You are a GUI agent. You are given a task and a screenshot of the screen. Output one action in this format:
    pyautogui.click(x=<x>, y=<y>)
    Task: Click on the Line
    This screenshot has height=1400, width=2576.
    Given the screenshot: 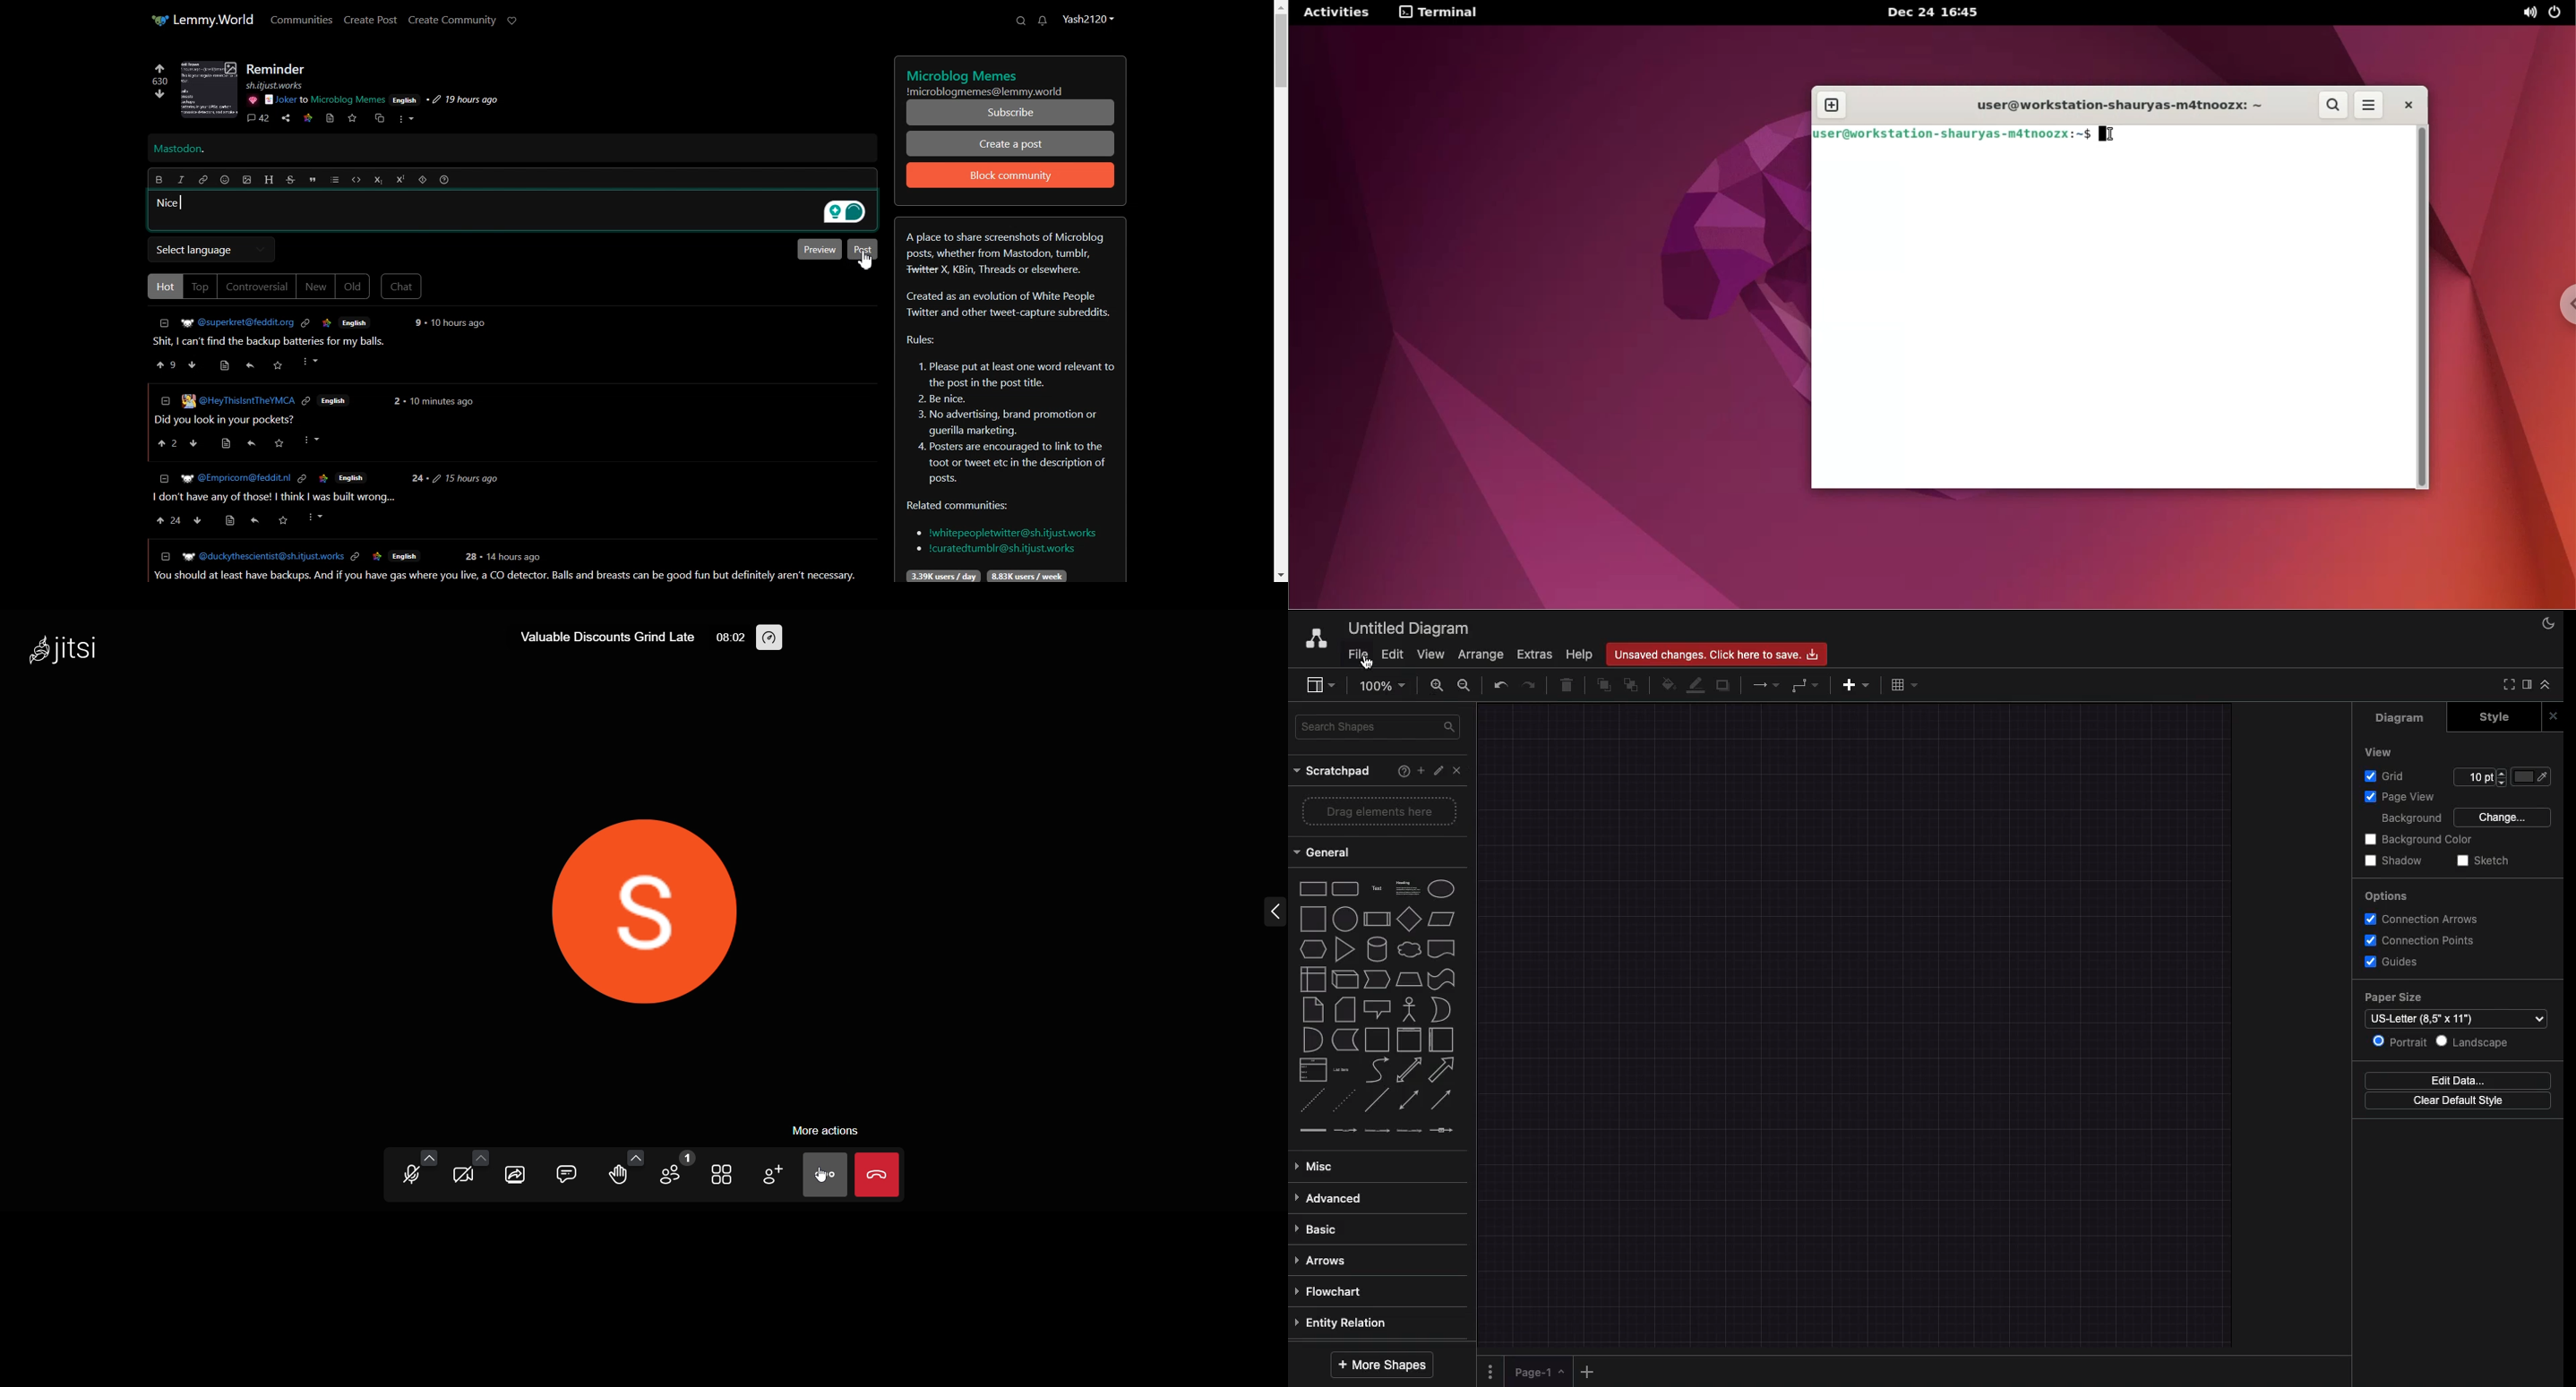 What is the action you would take?
    pyautogui.click(x=1377, y=1101)
    